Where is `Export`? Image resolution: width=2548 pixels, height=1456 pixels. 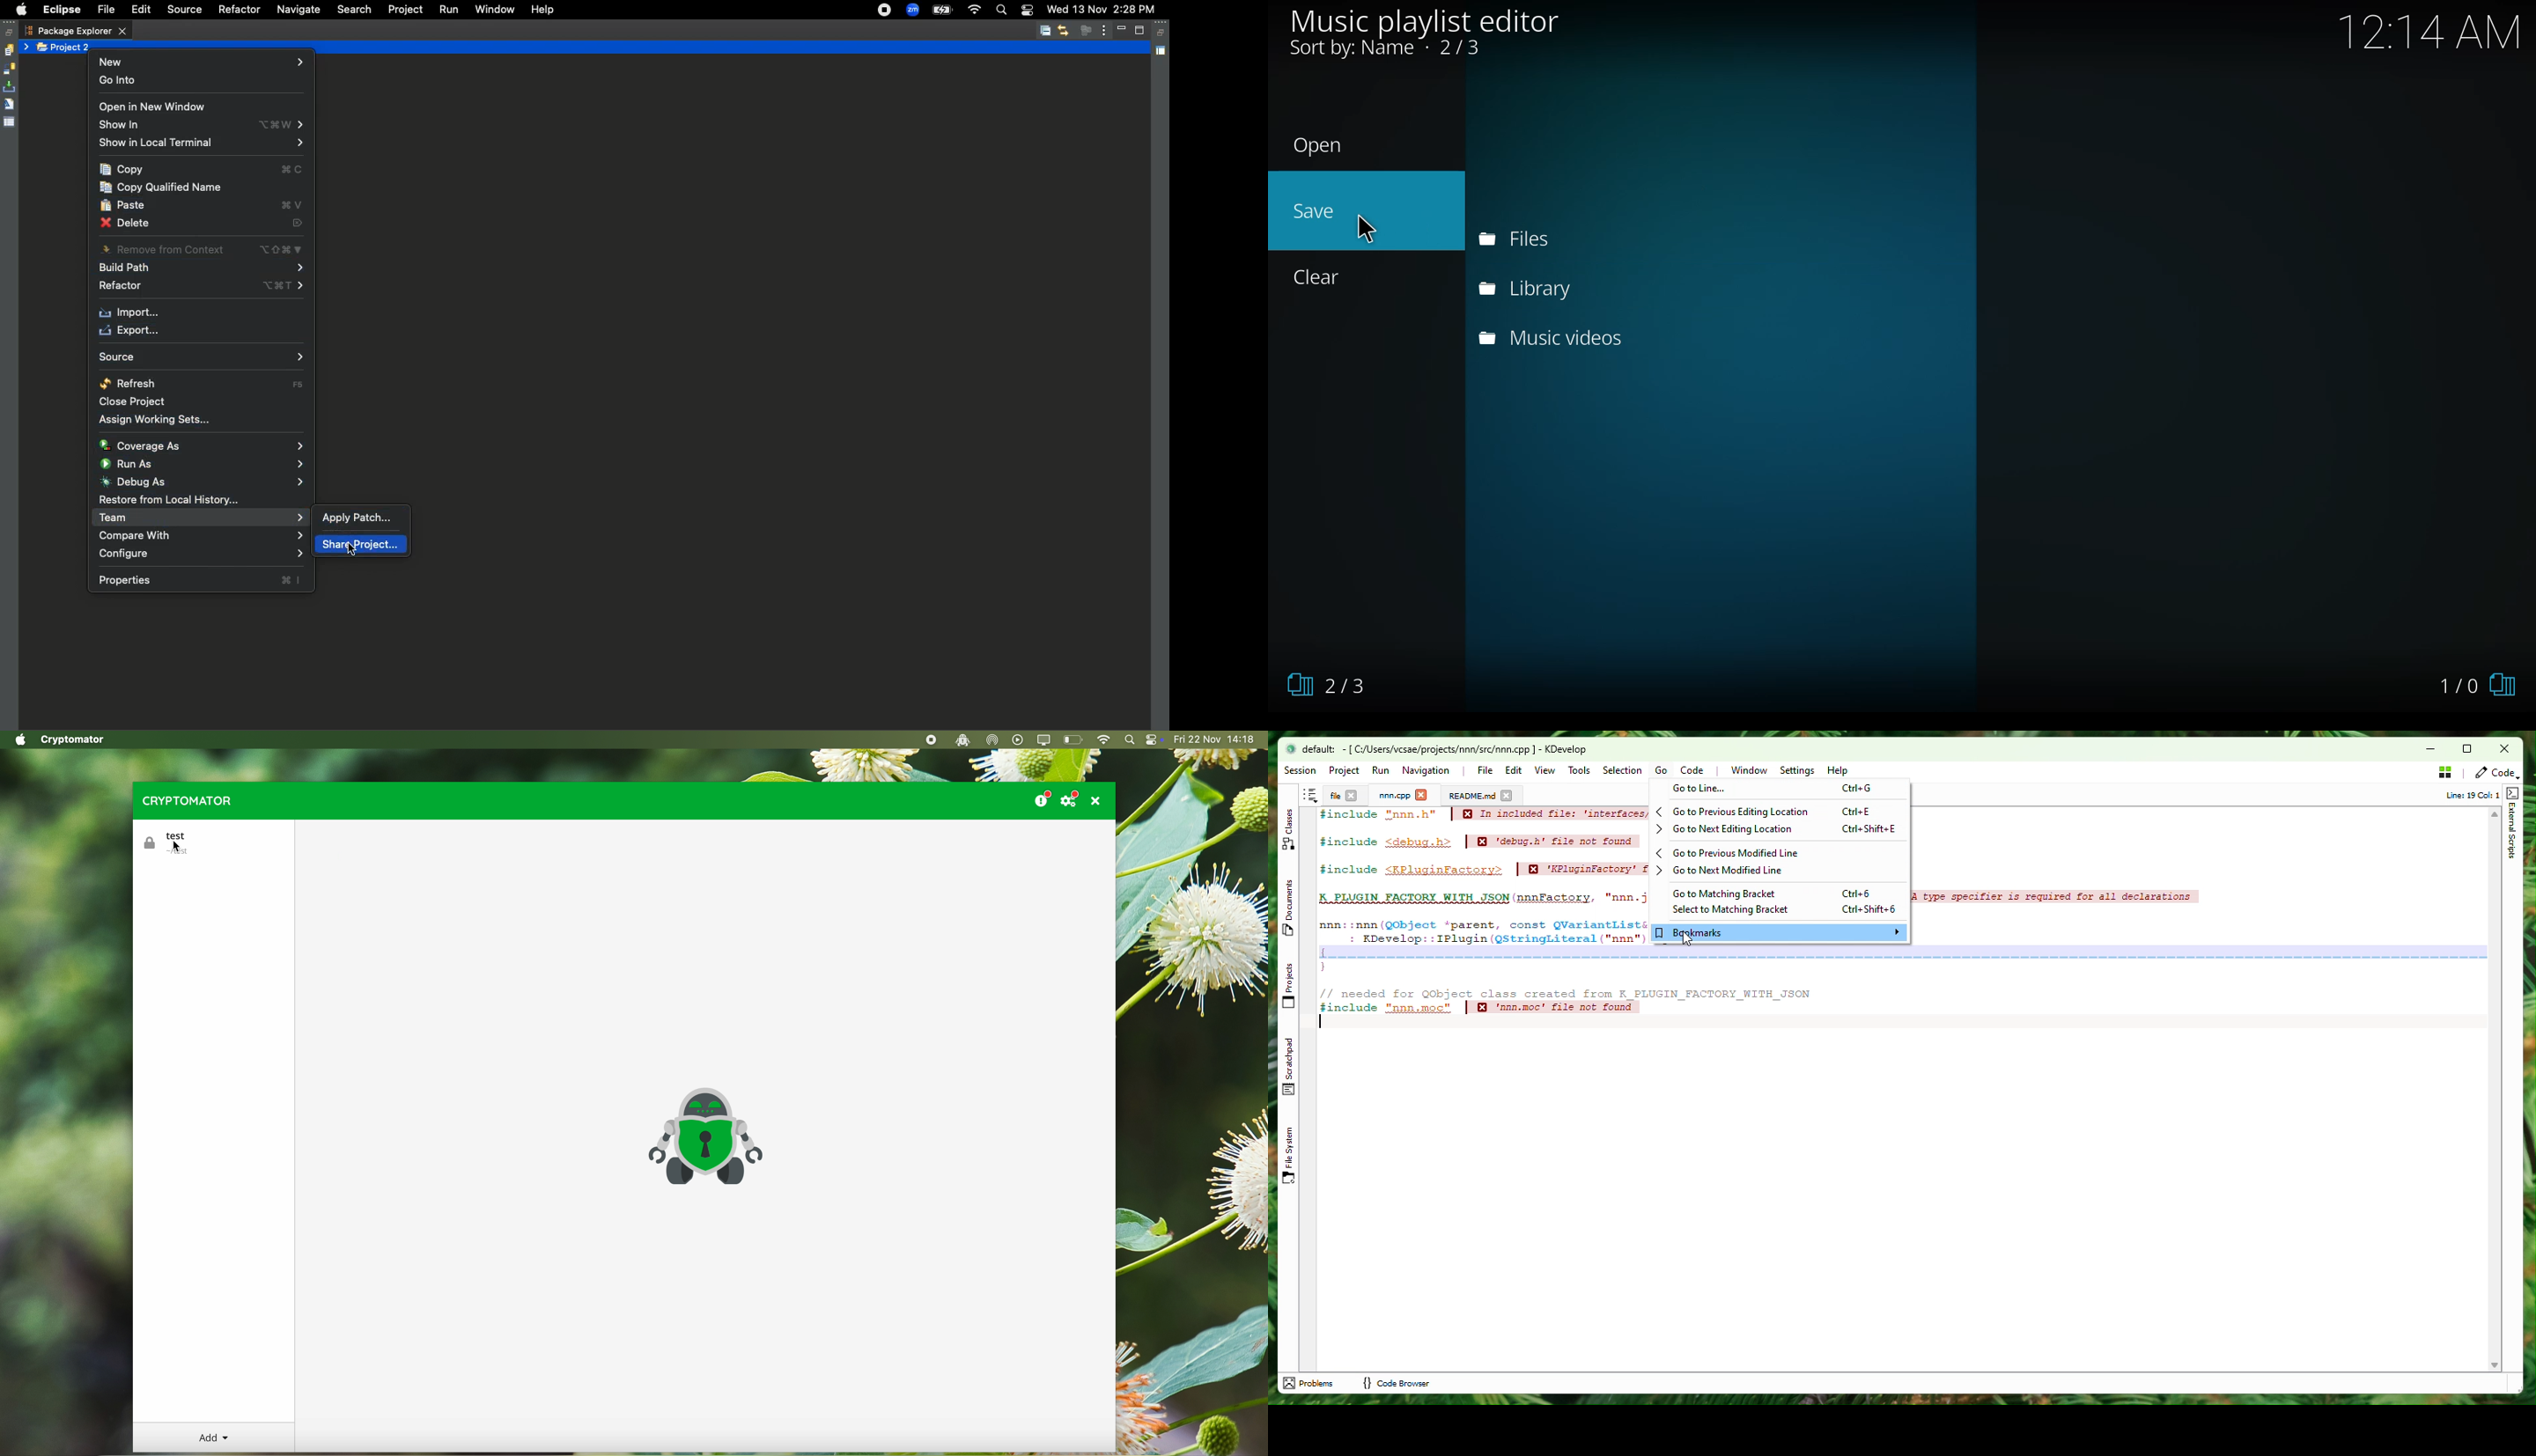
Export is located at coordinates (127, 331).